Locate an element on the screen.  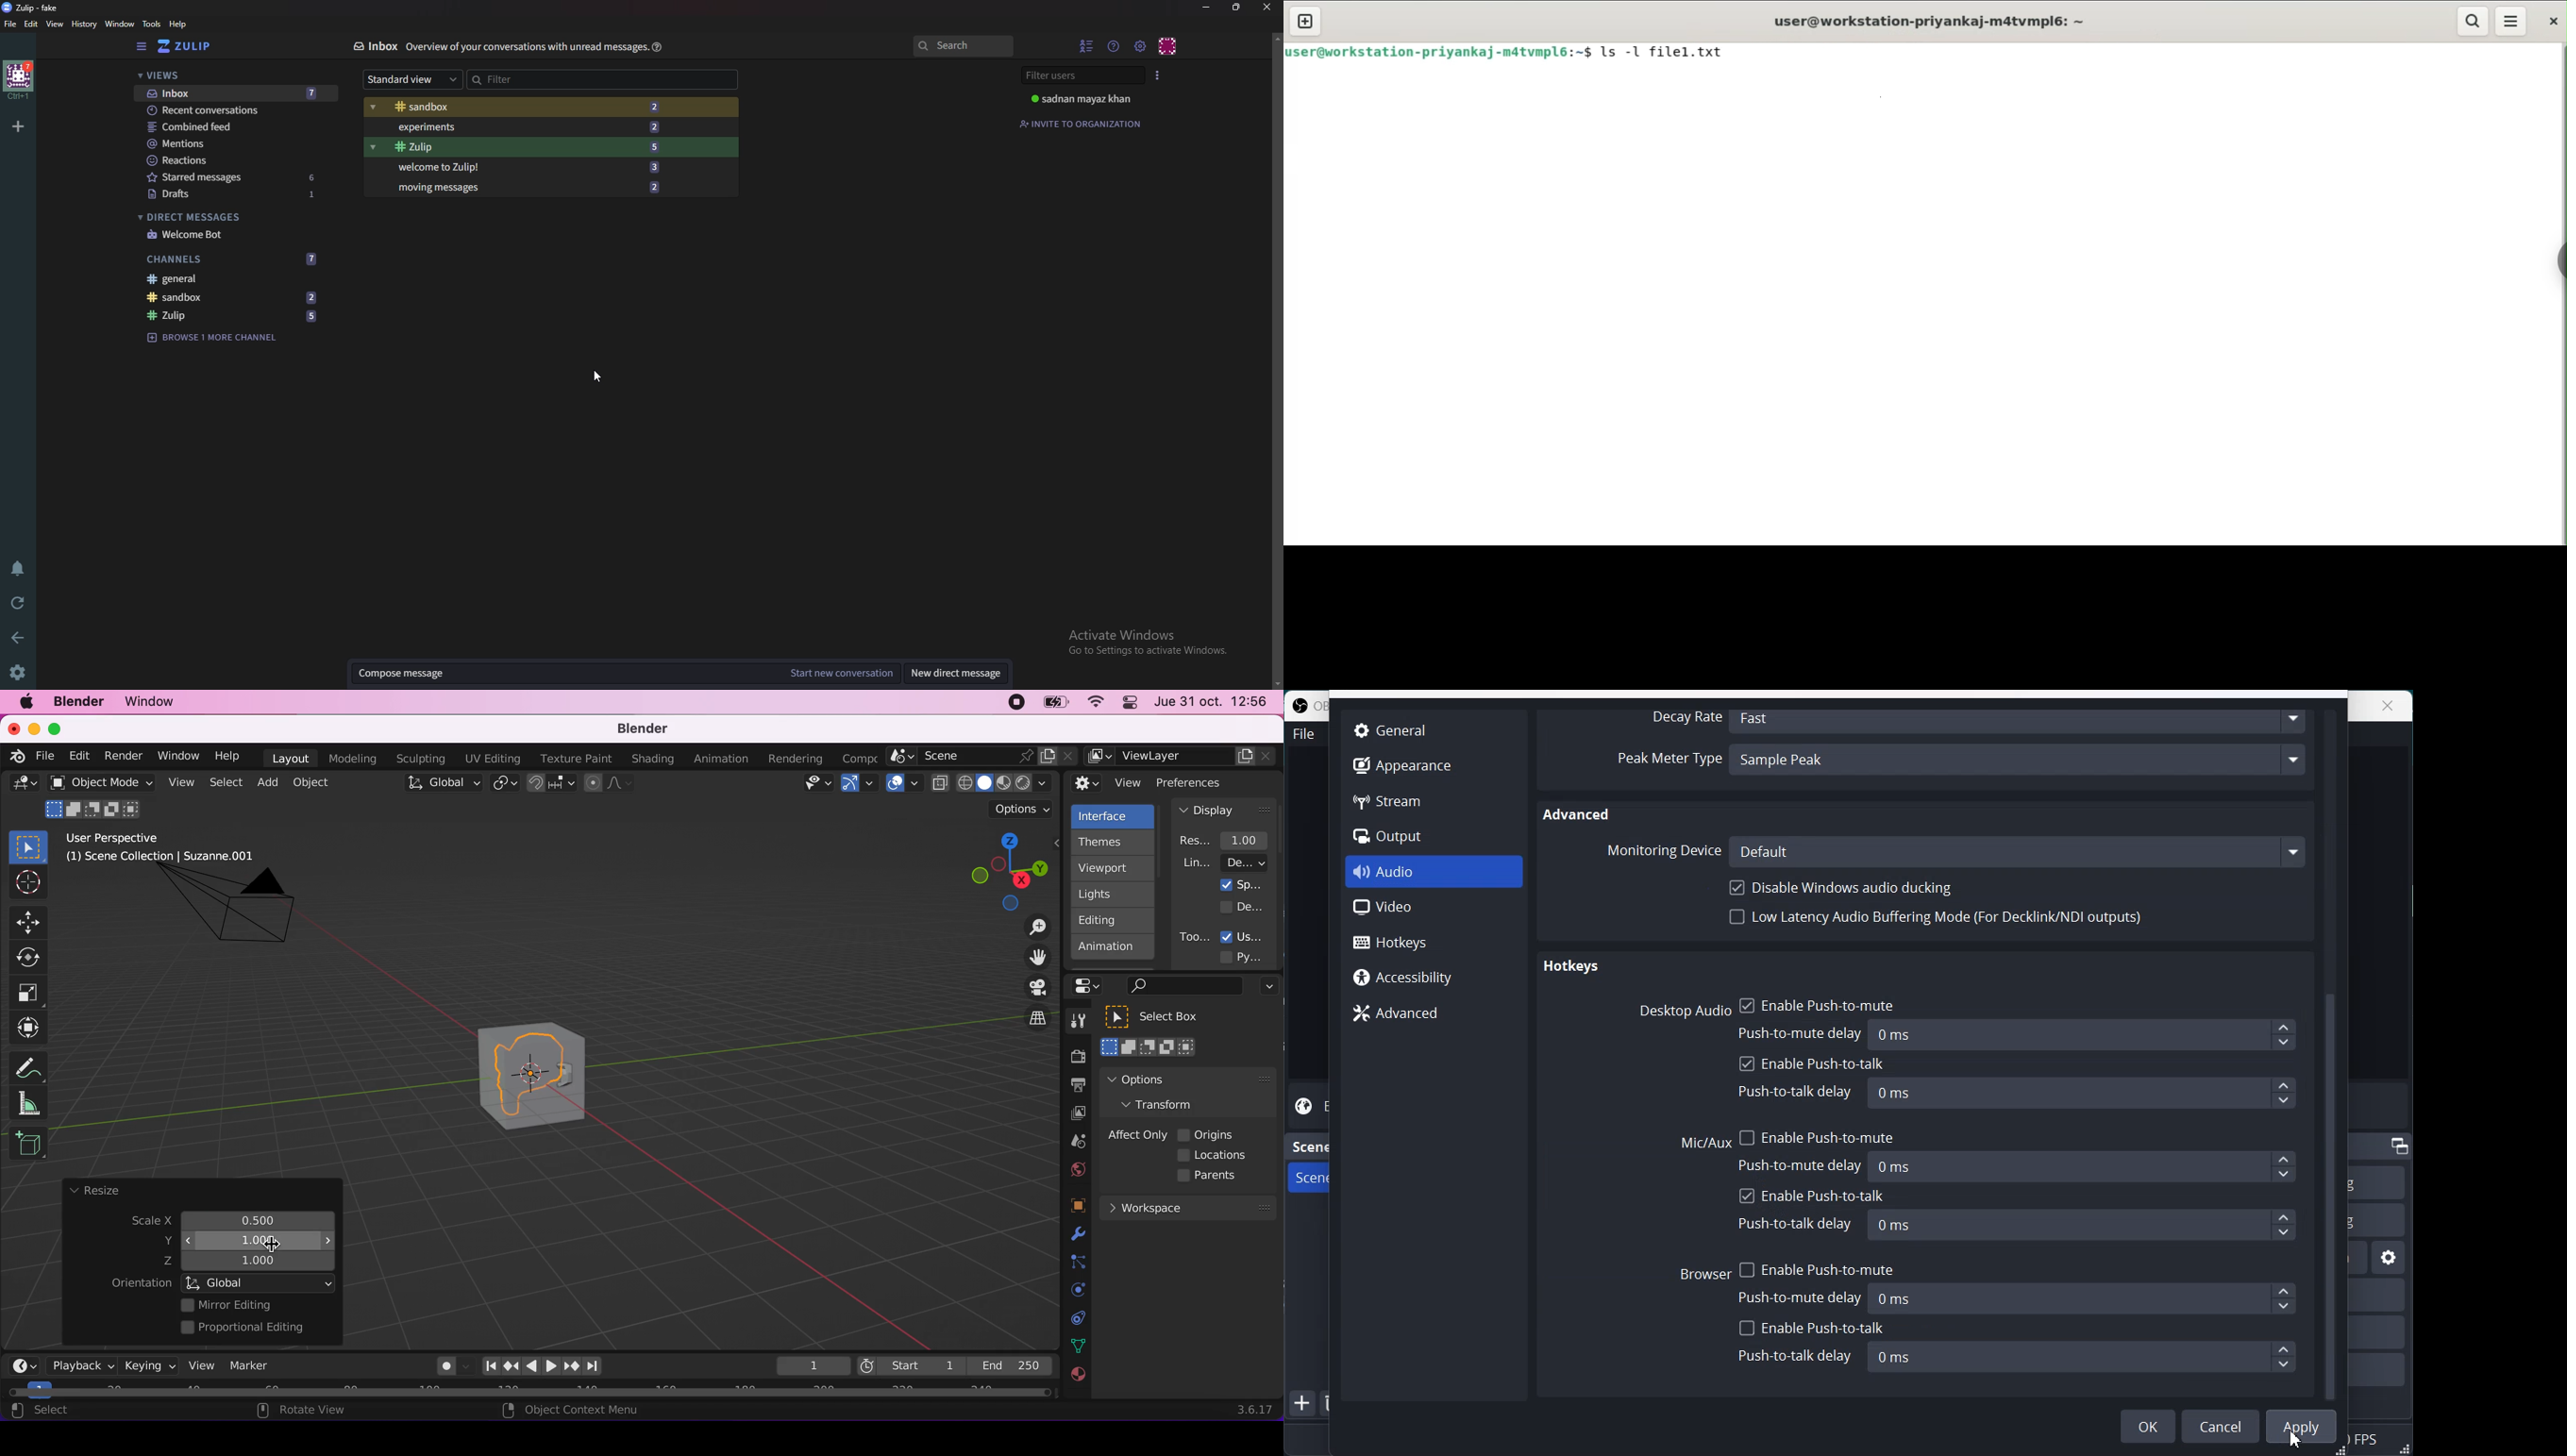
mode is located at coordinates (95, 808).